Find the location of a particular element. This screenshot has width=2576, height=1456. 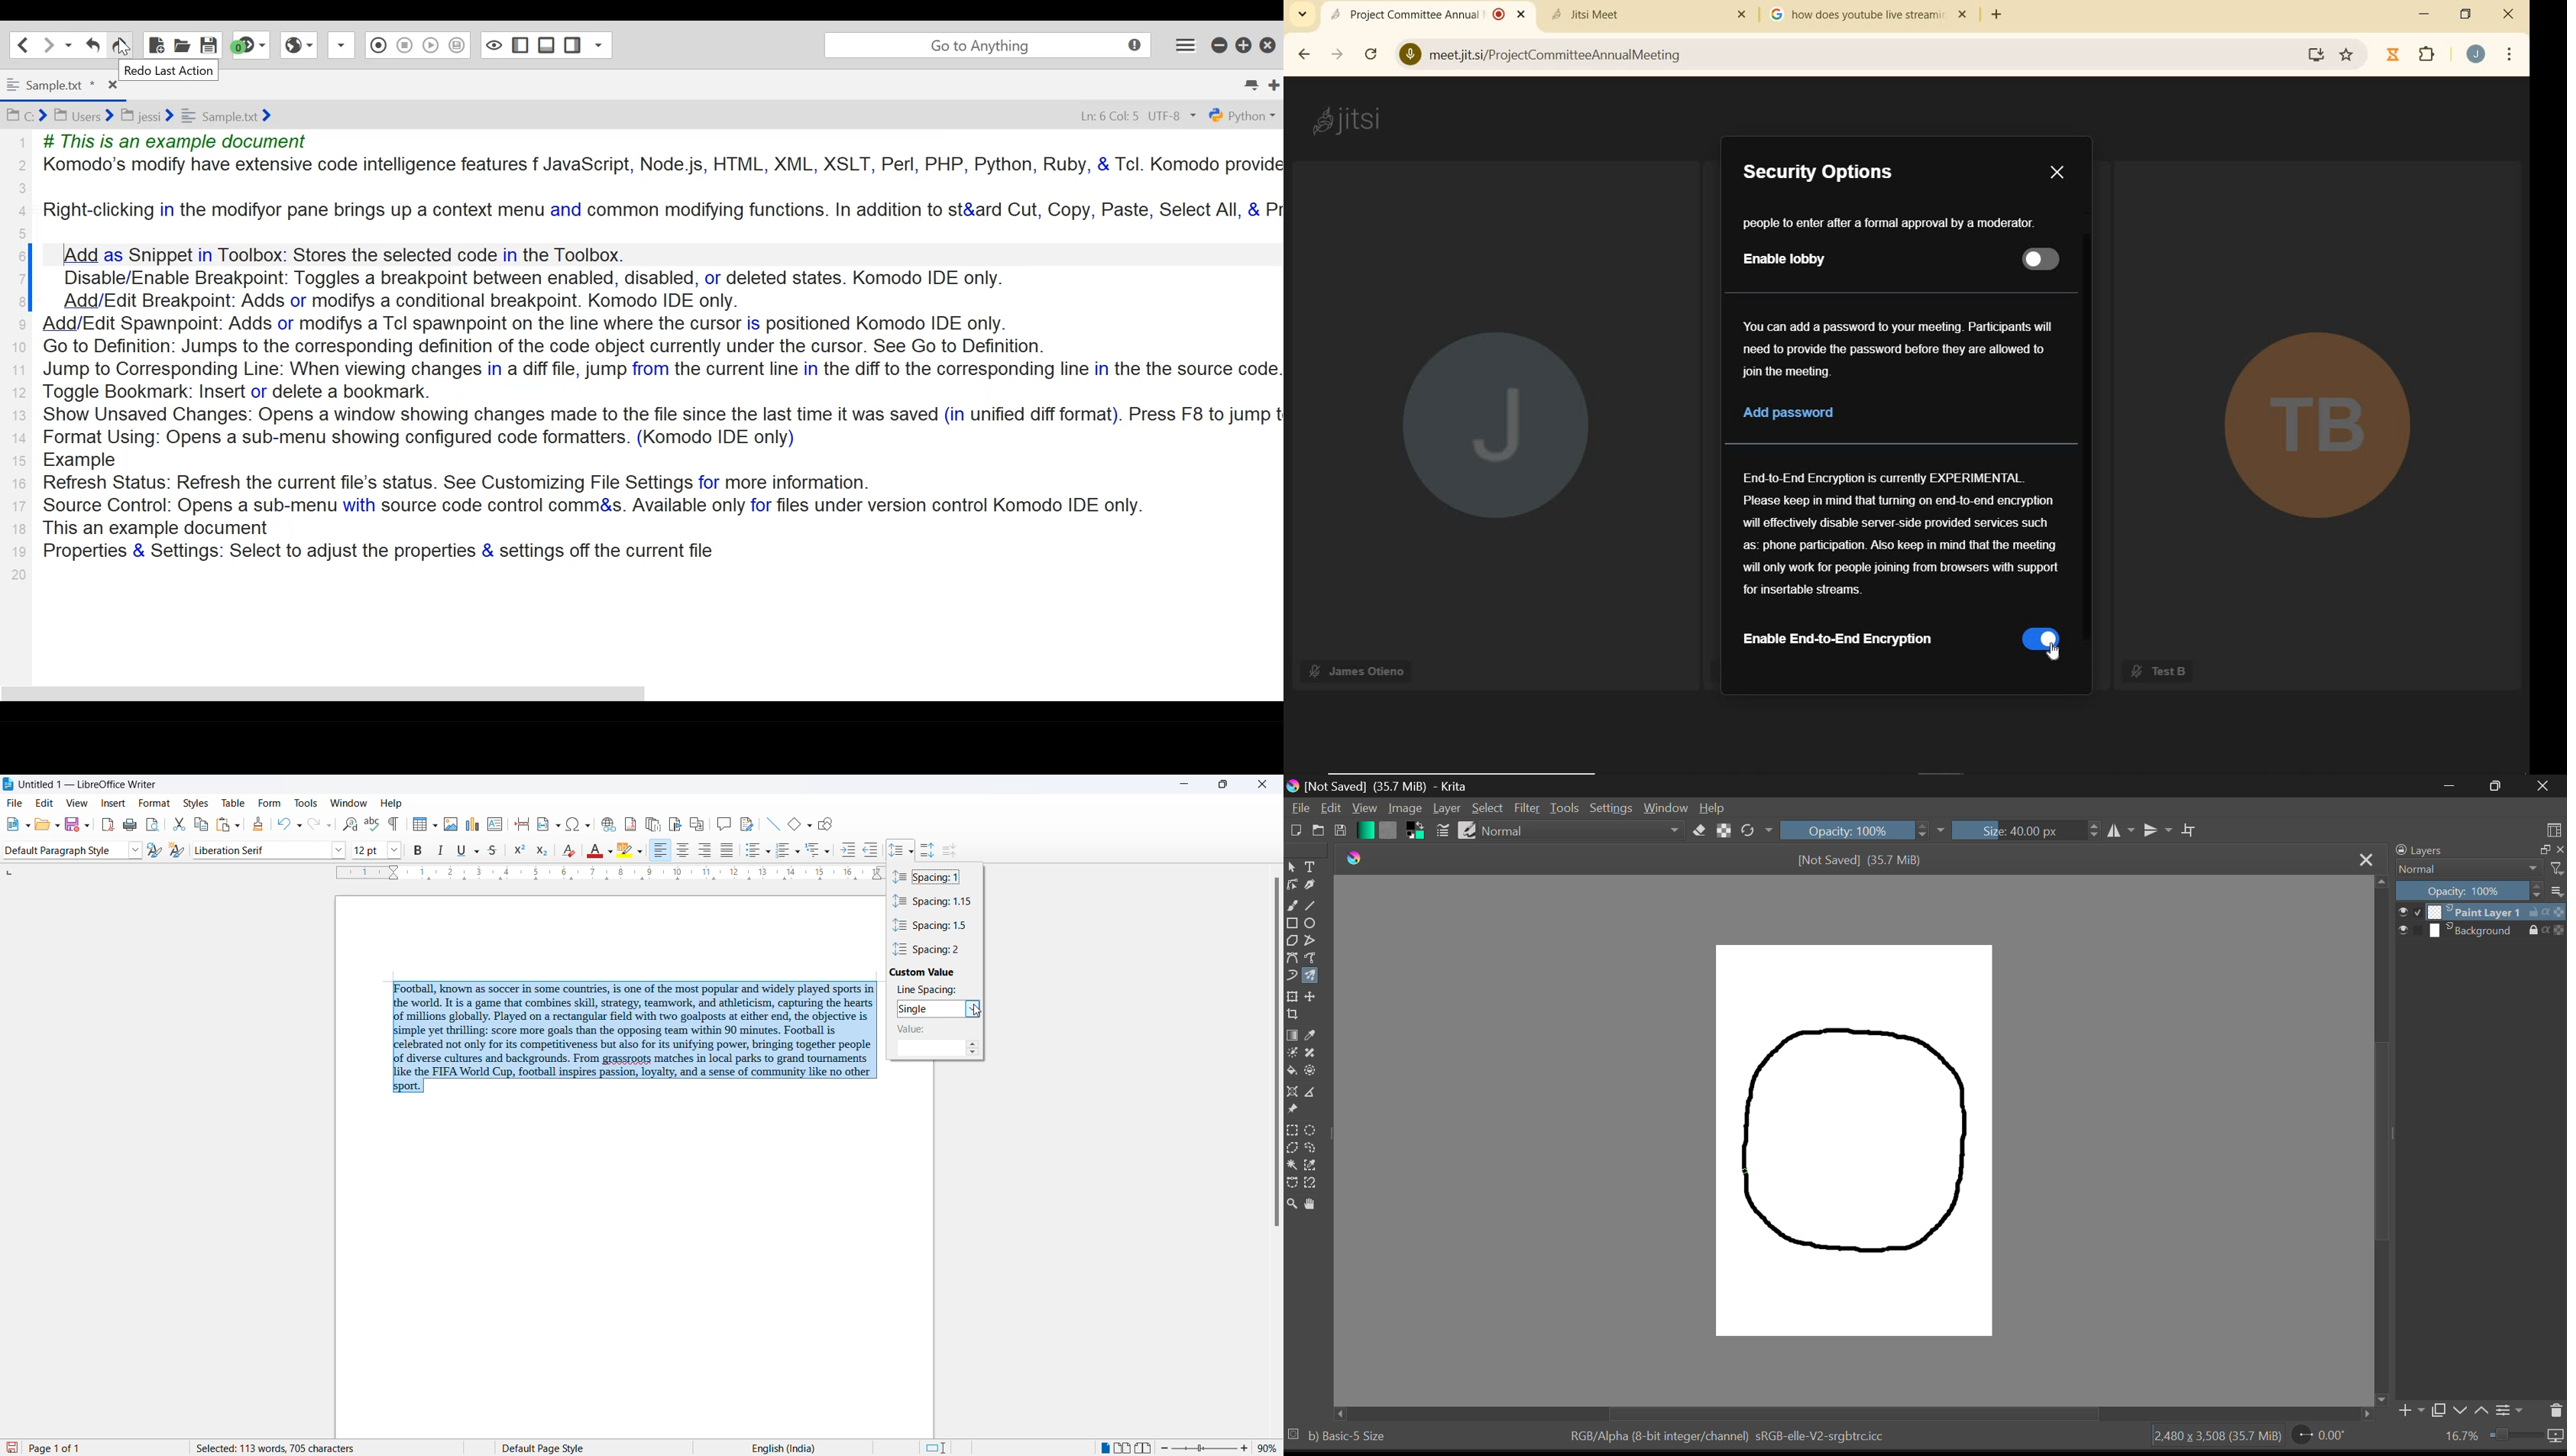

DRAG_TO Position is located at coordinates (1746, 1172).